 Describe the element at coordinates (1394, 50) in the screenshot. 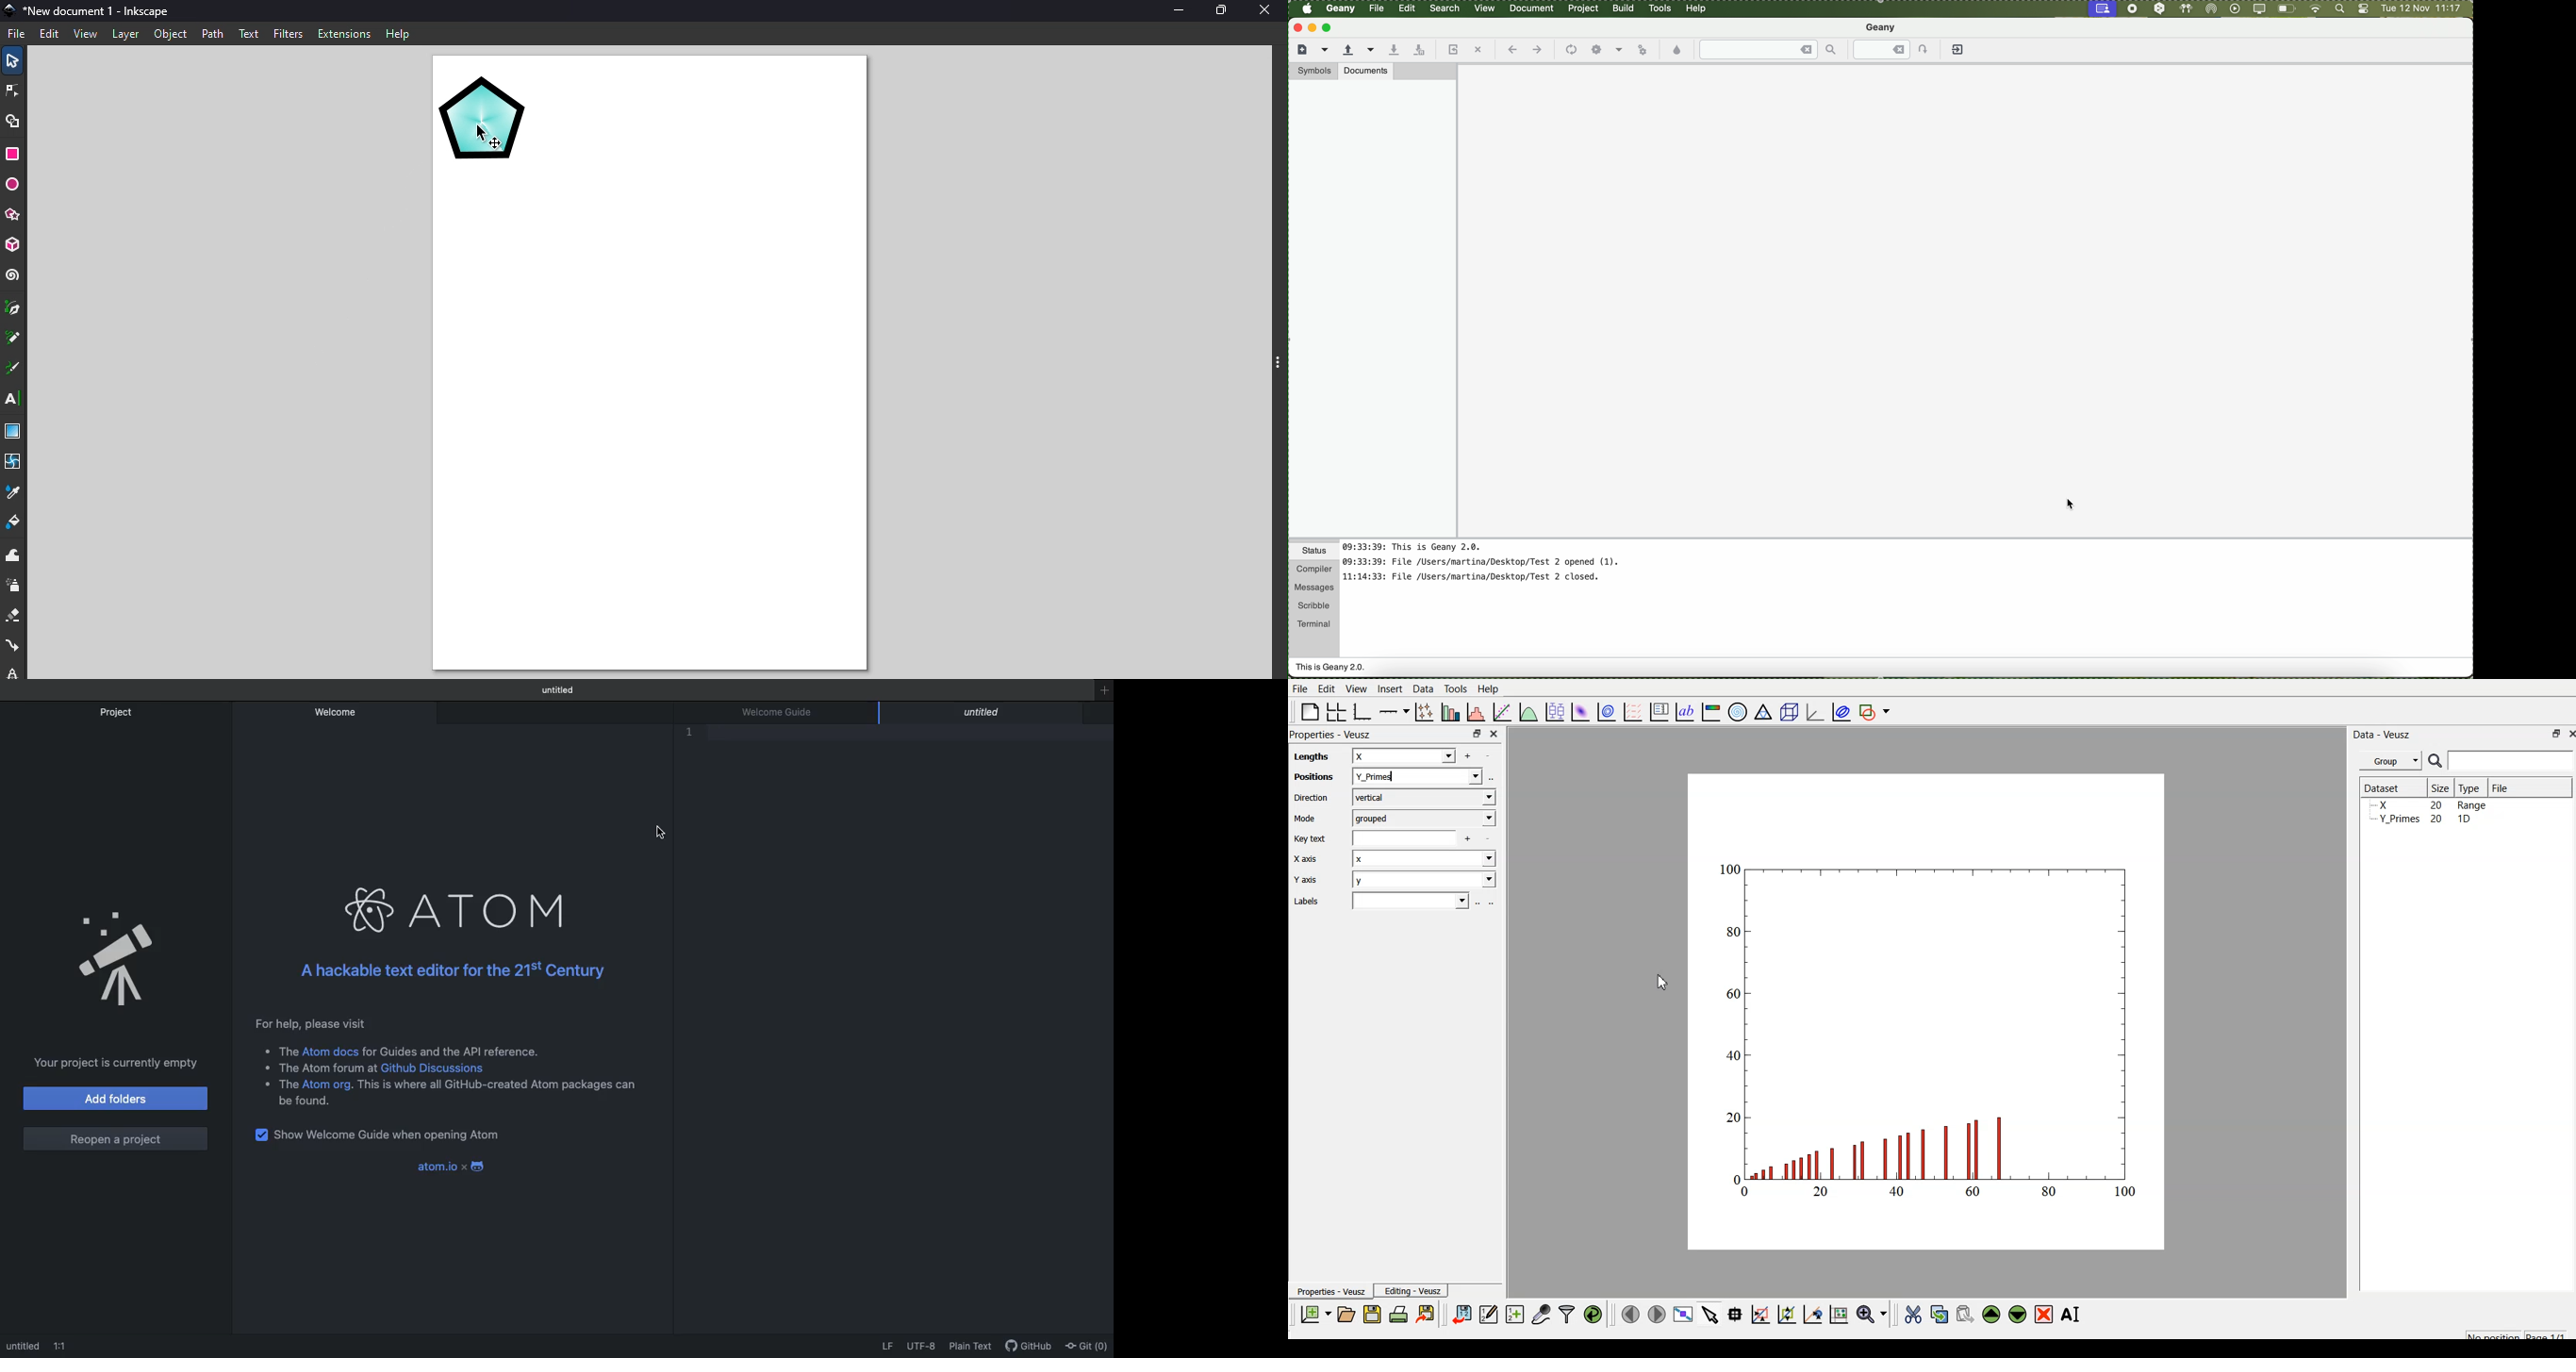

I see `save the current file` at that location.